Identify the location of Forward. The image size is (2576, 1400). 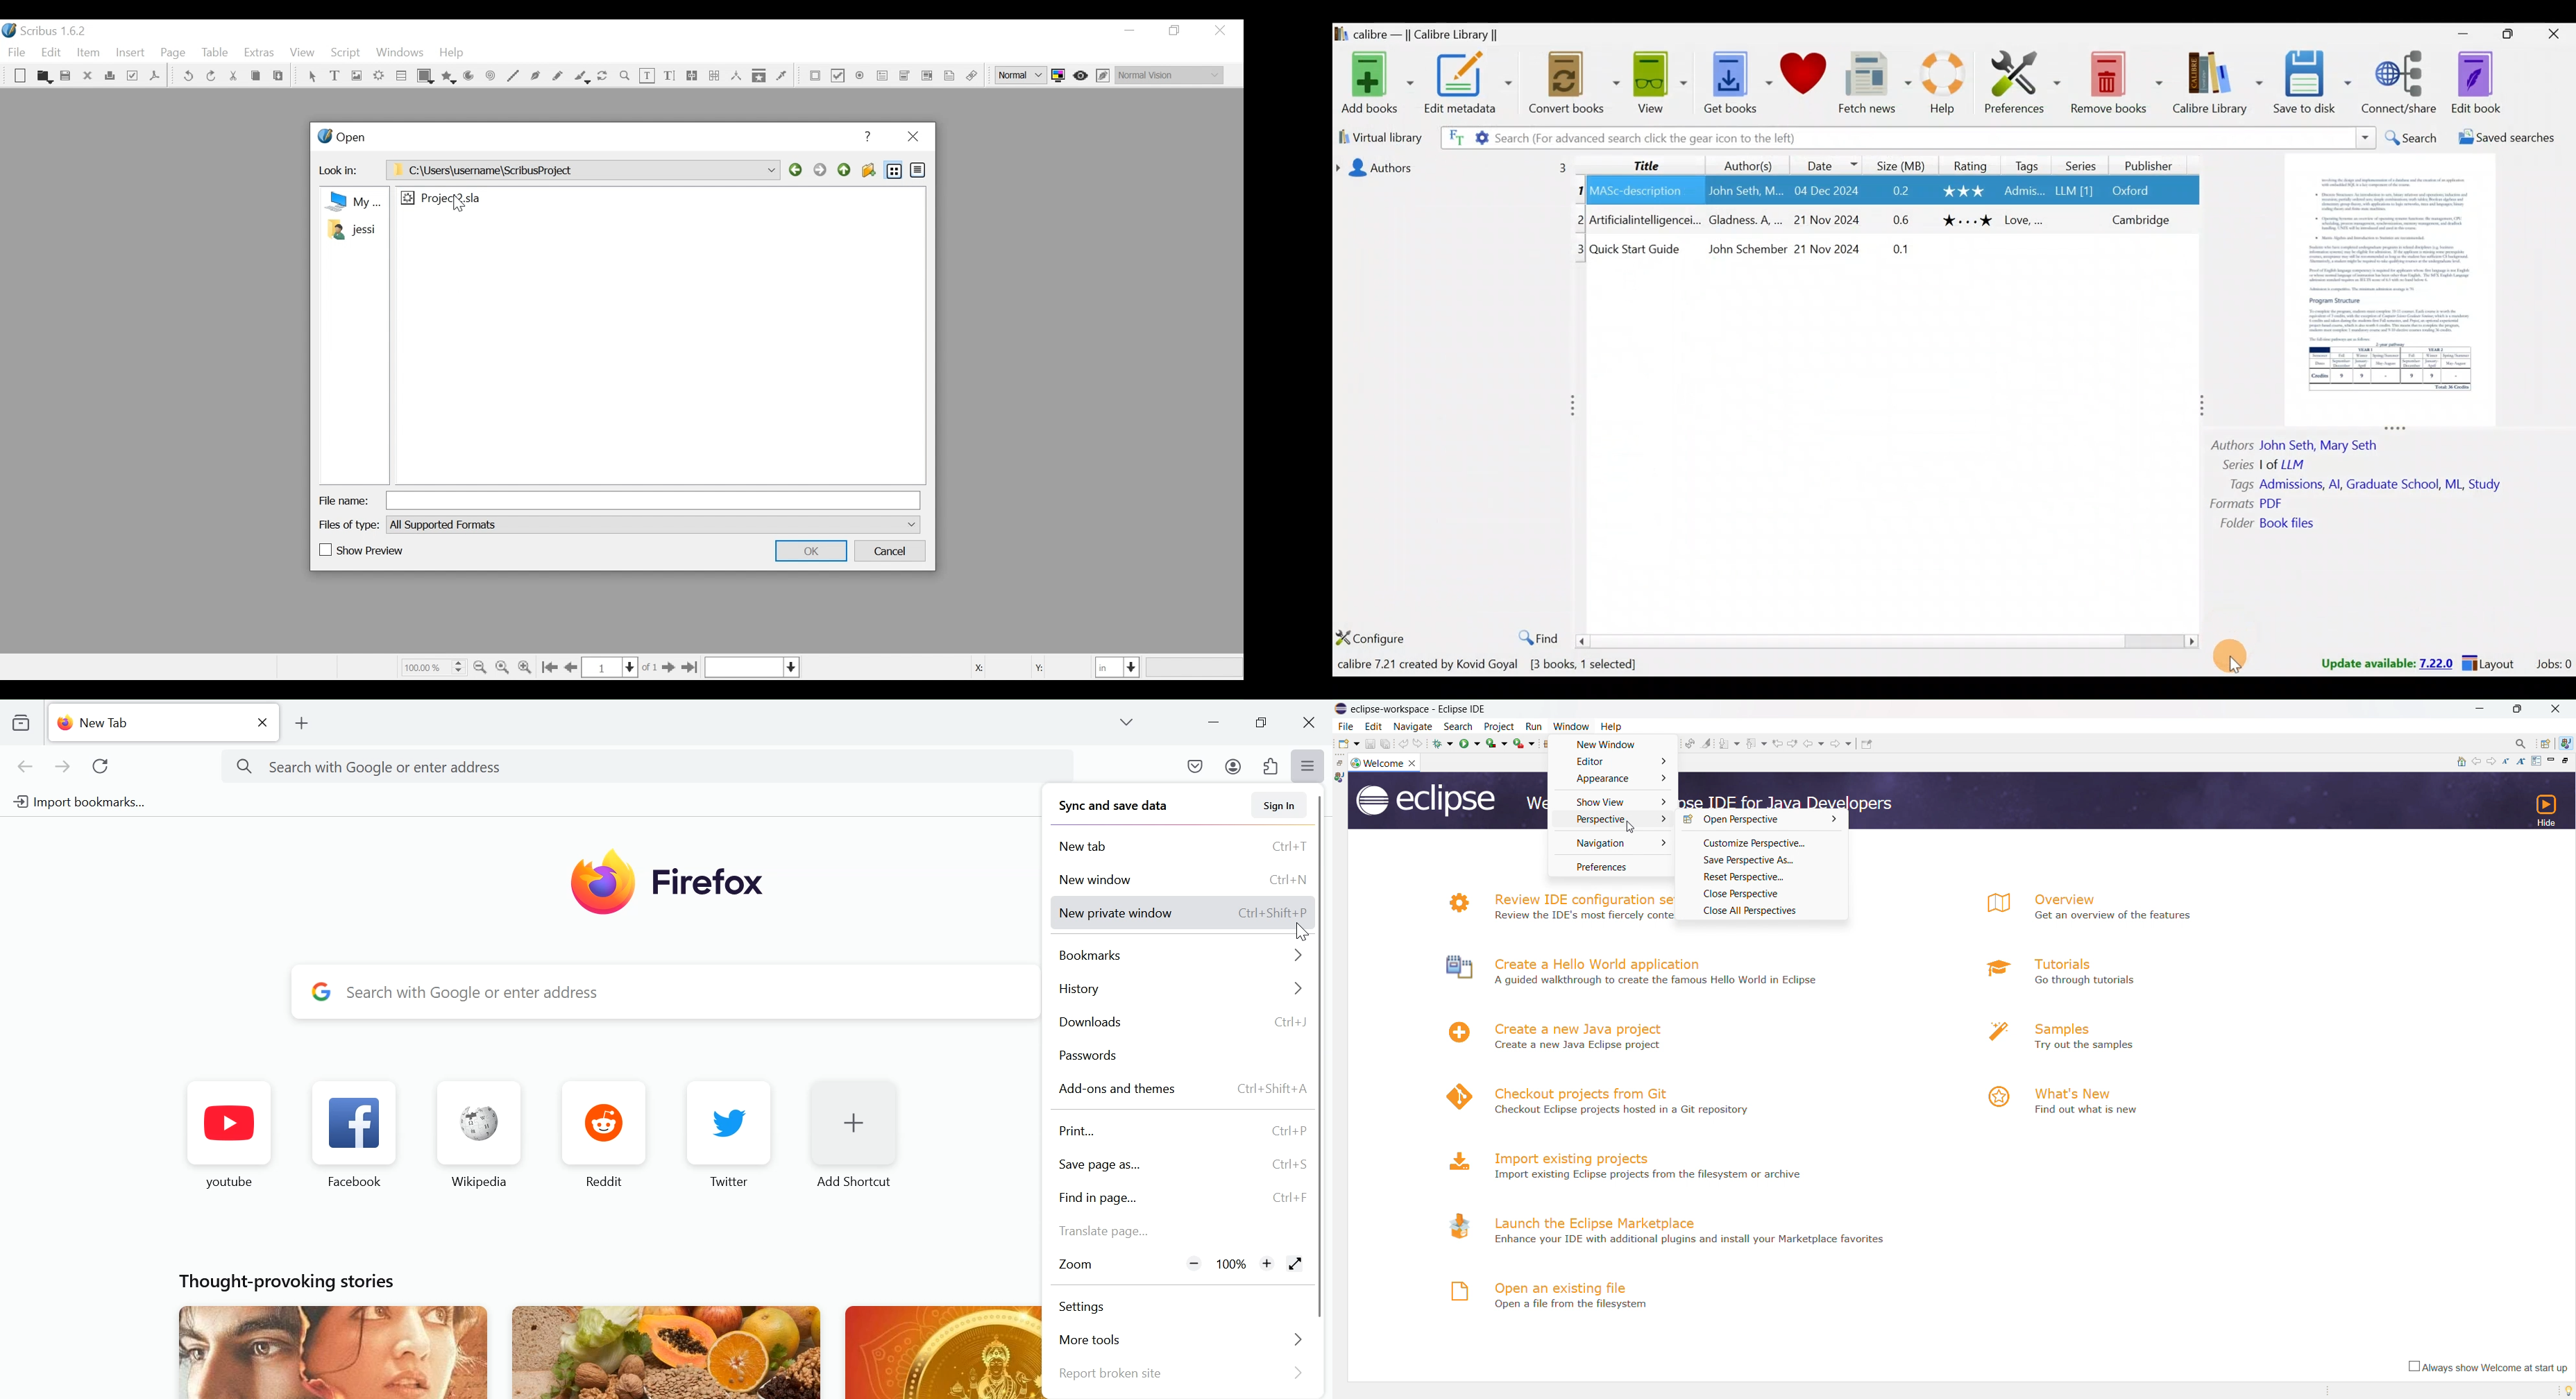
(62, 768).